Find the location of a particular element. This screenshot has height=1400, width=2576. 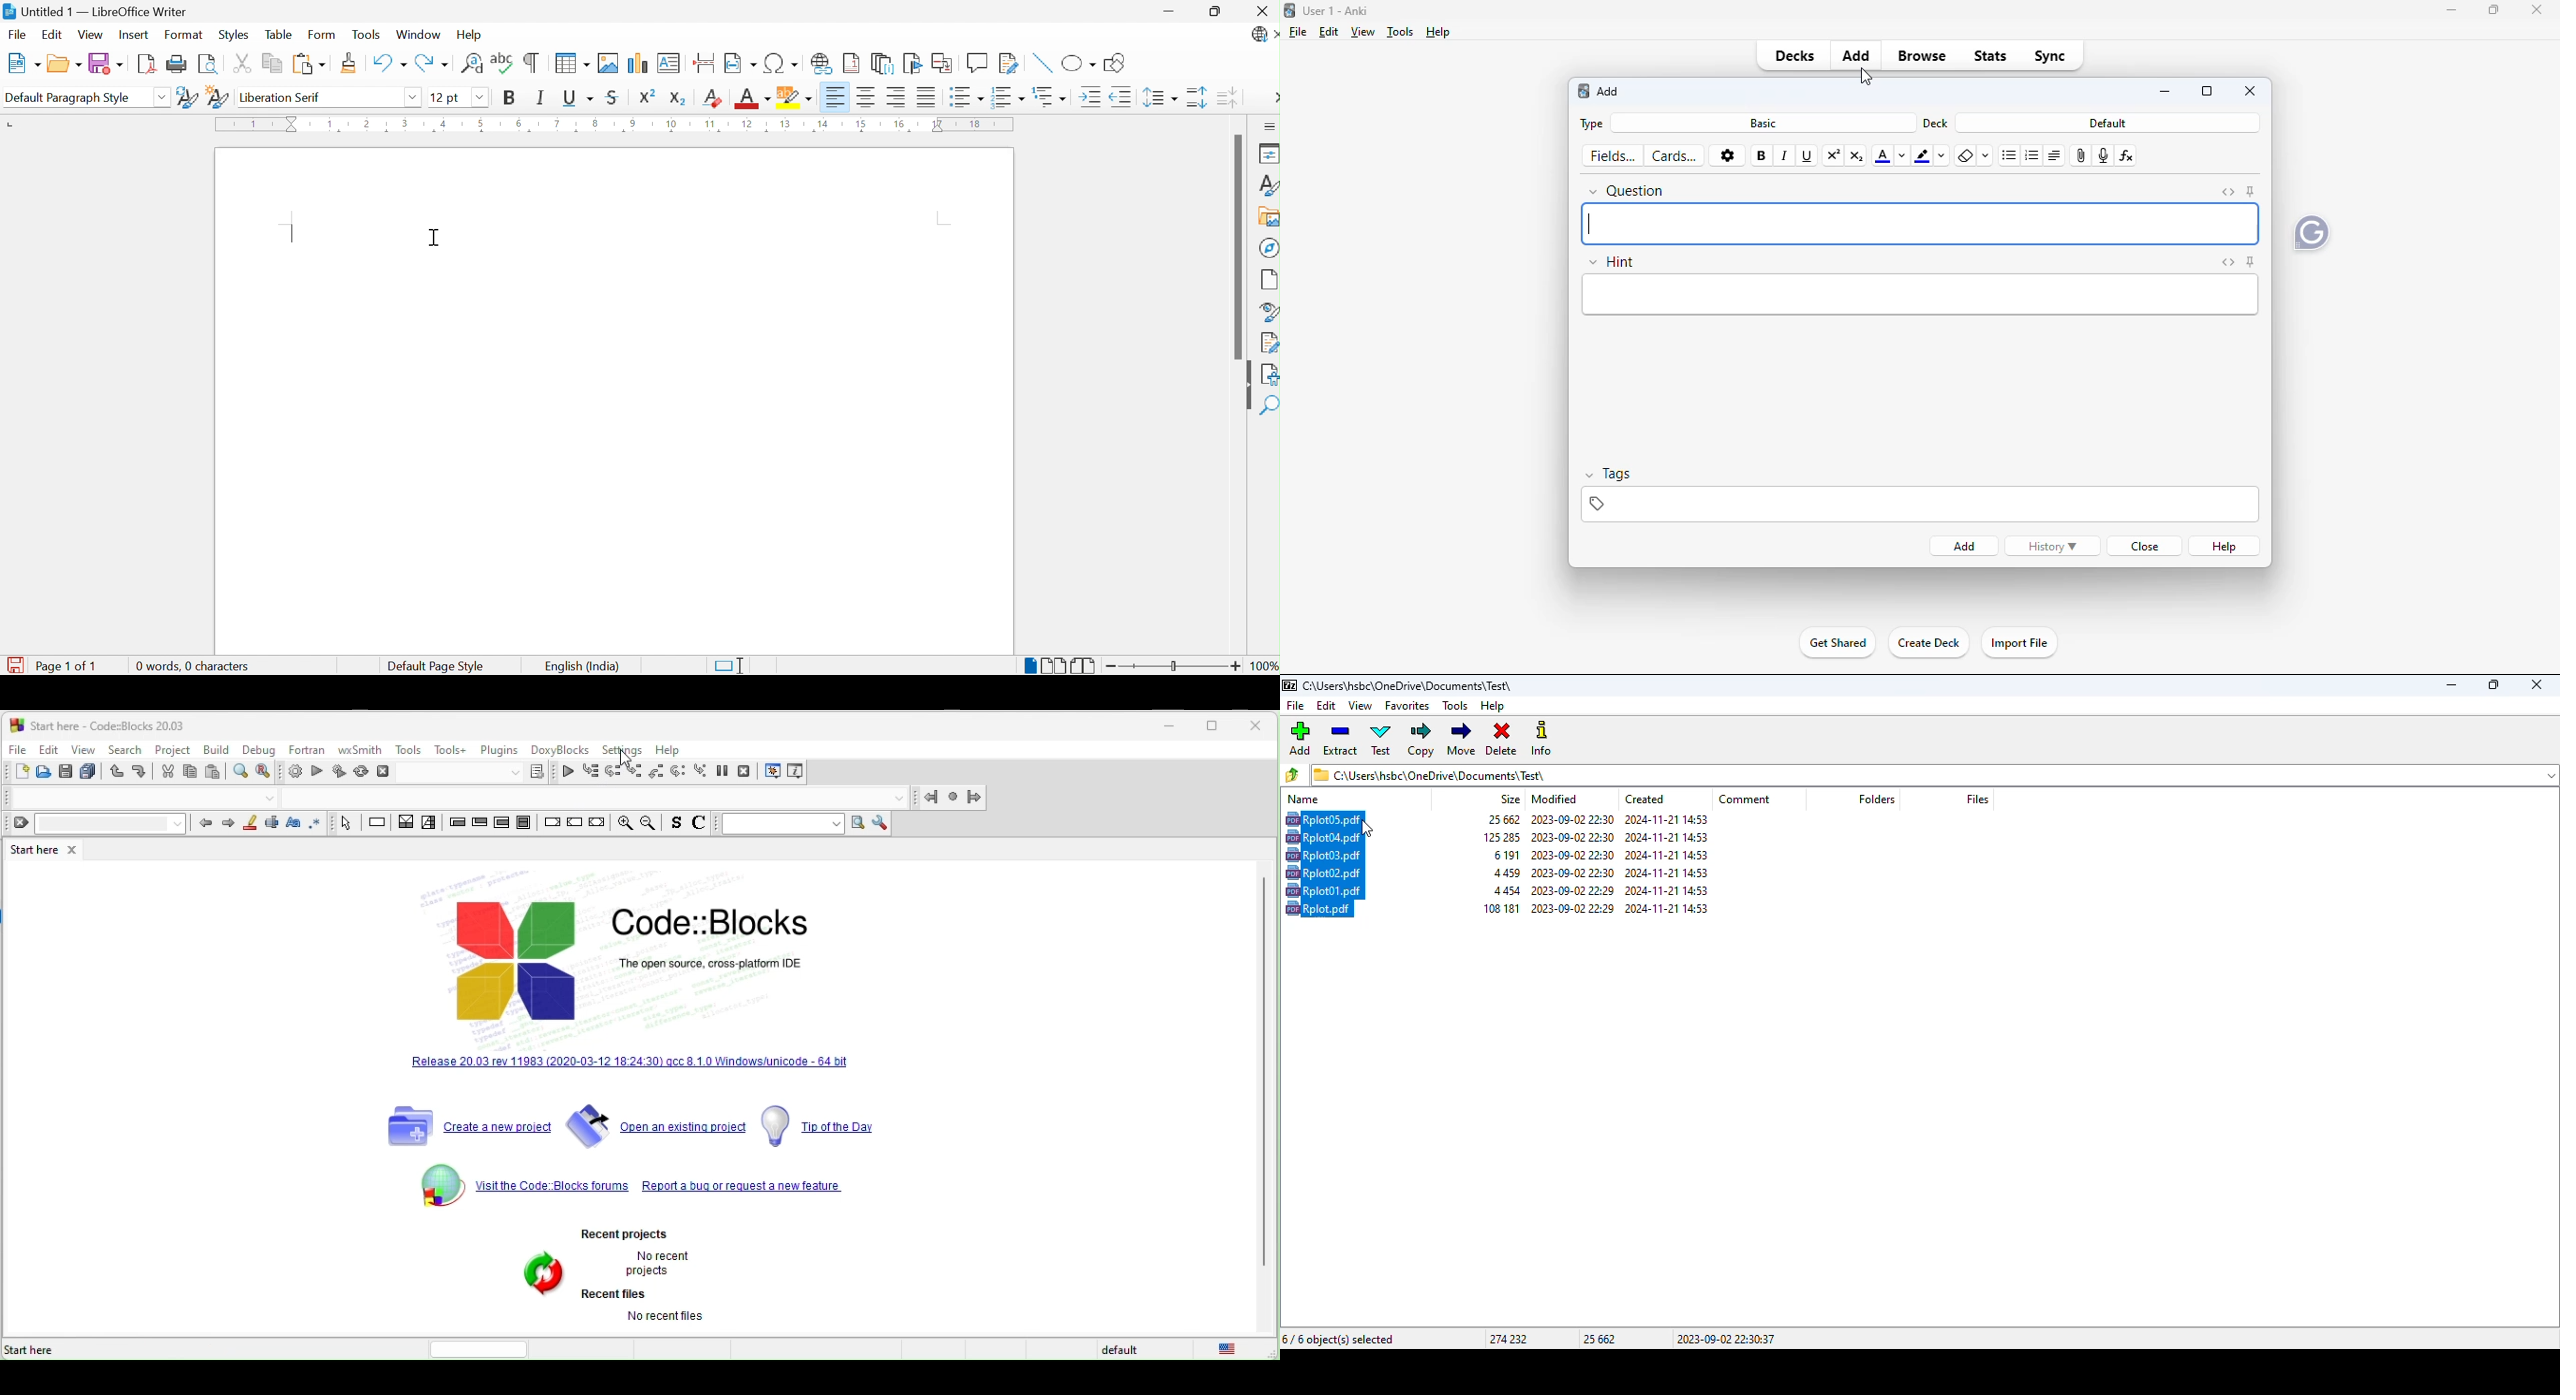

typing question is located at coordinates (1919, 223).